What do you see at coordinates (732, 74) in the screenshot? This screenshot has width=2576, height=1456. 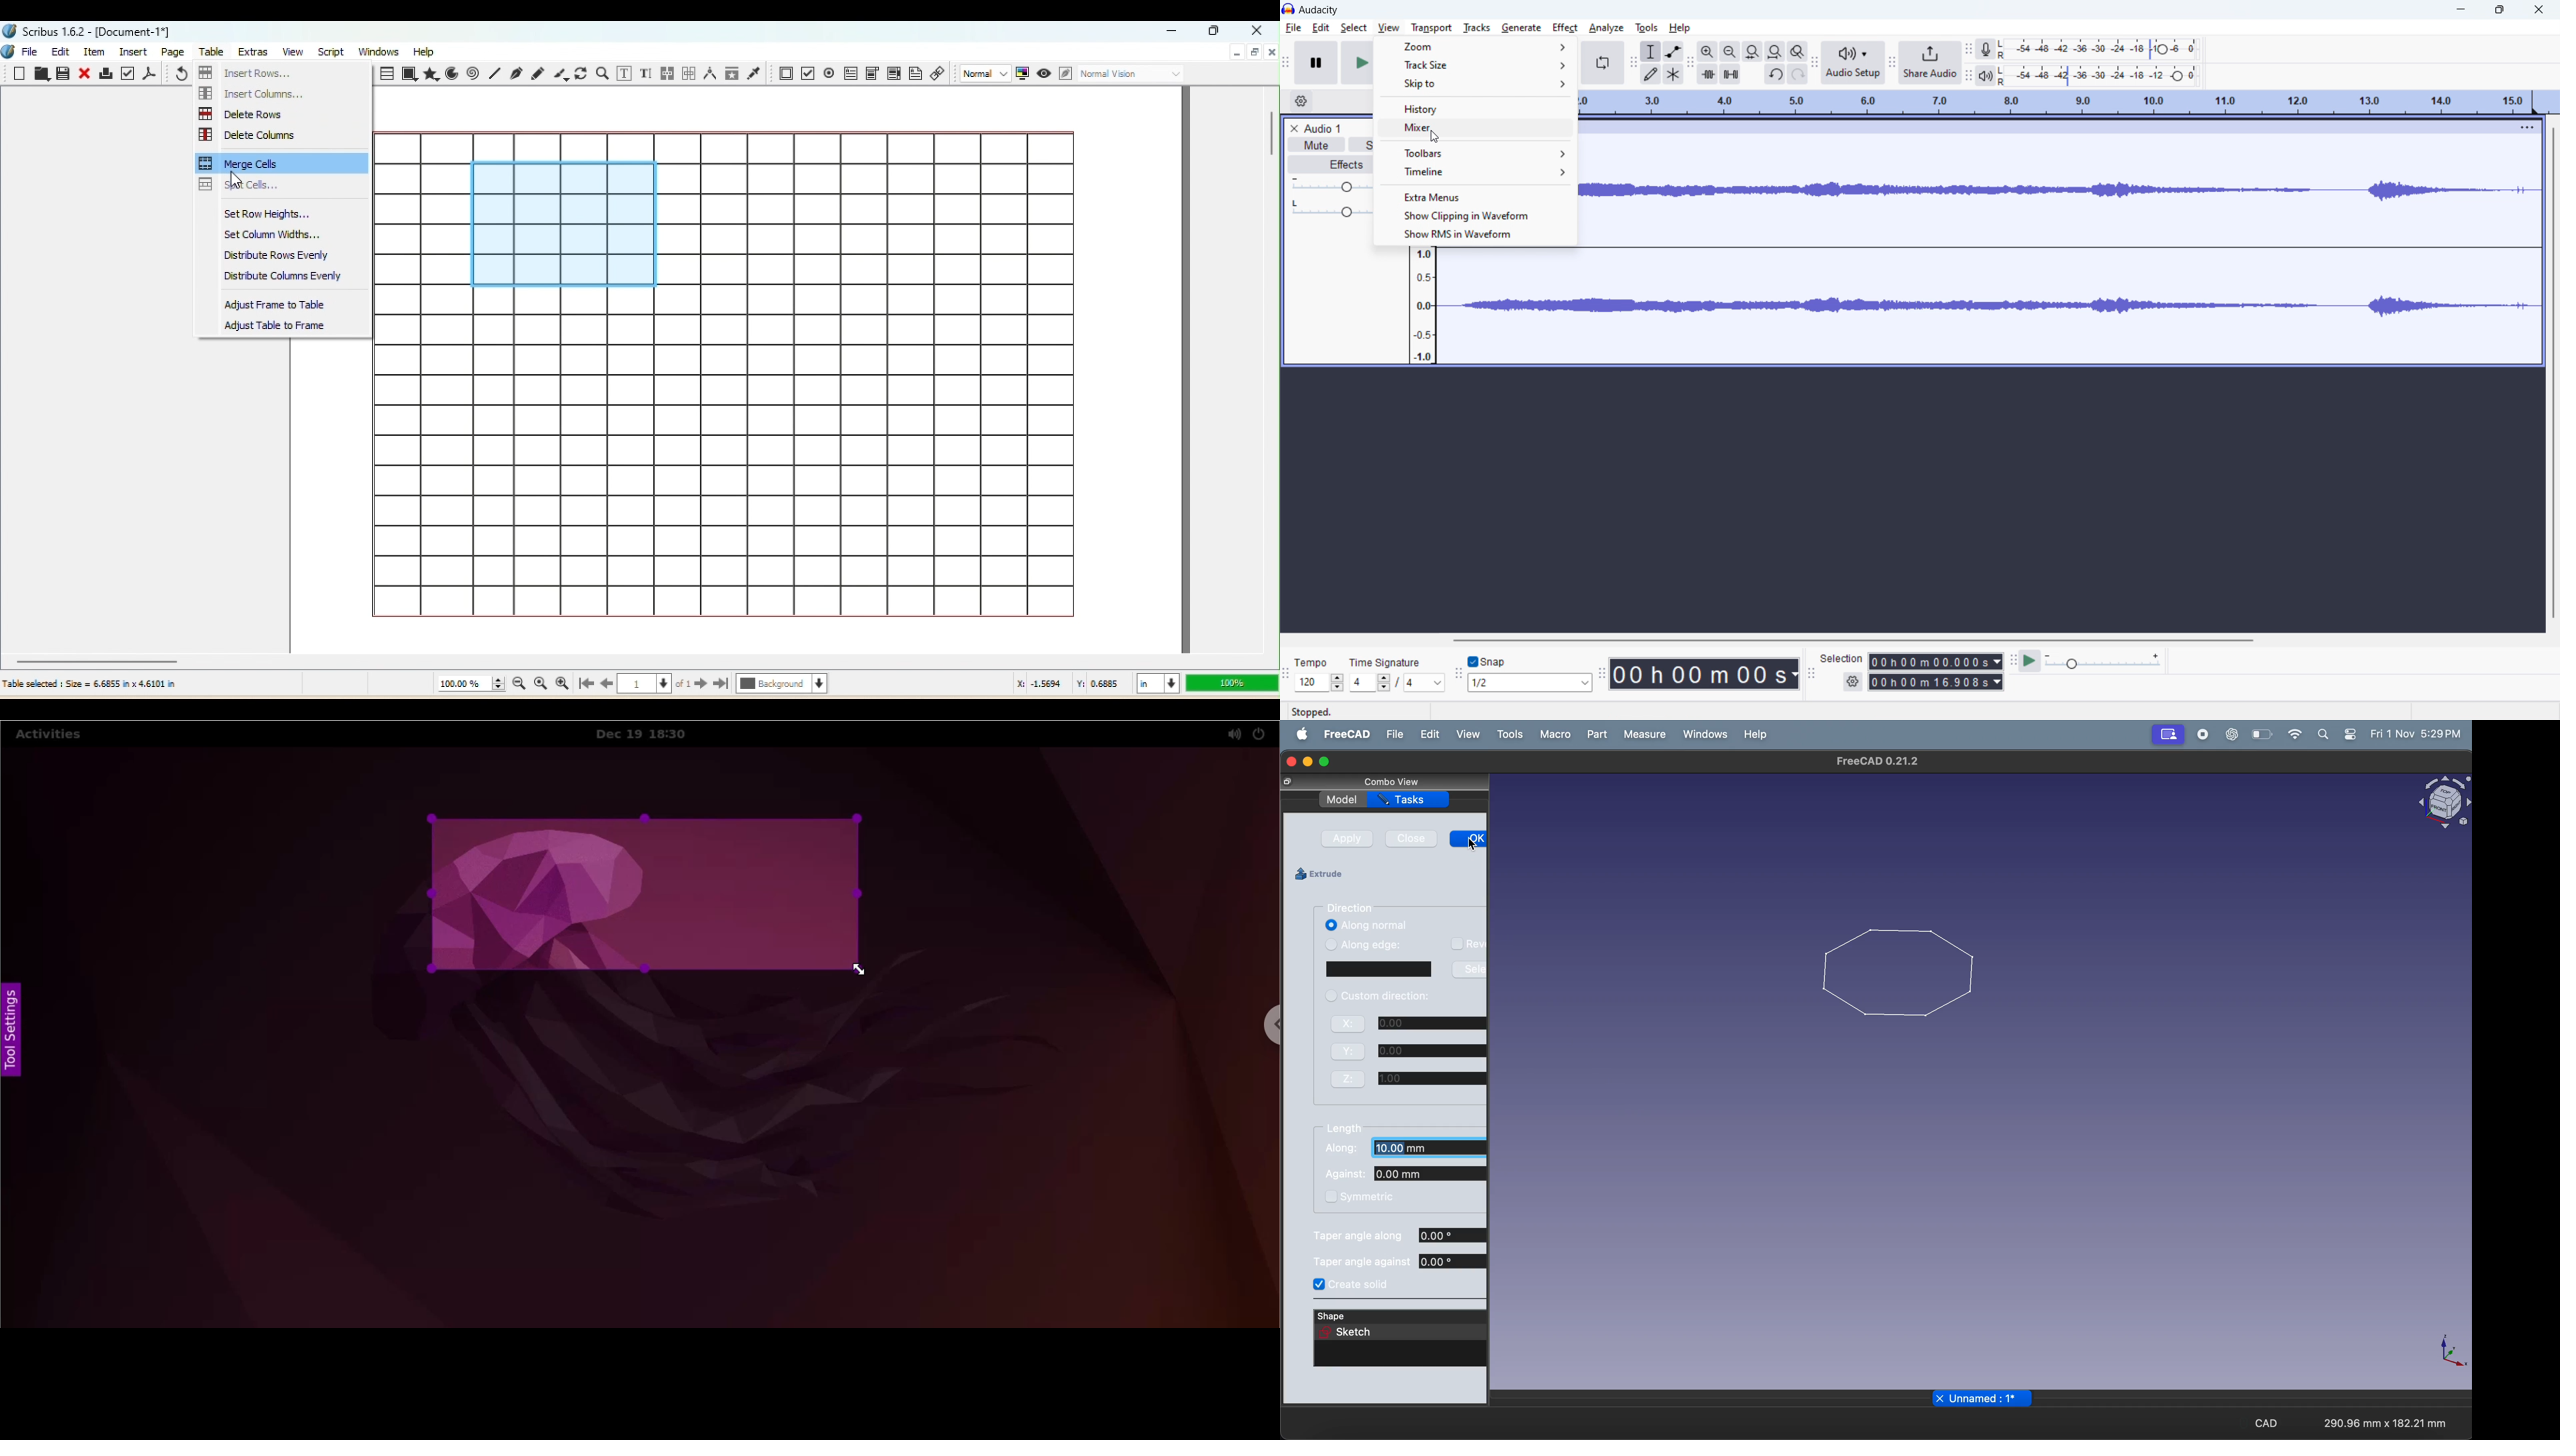 I see `Copy item properties` at bounding box center [732, 74].